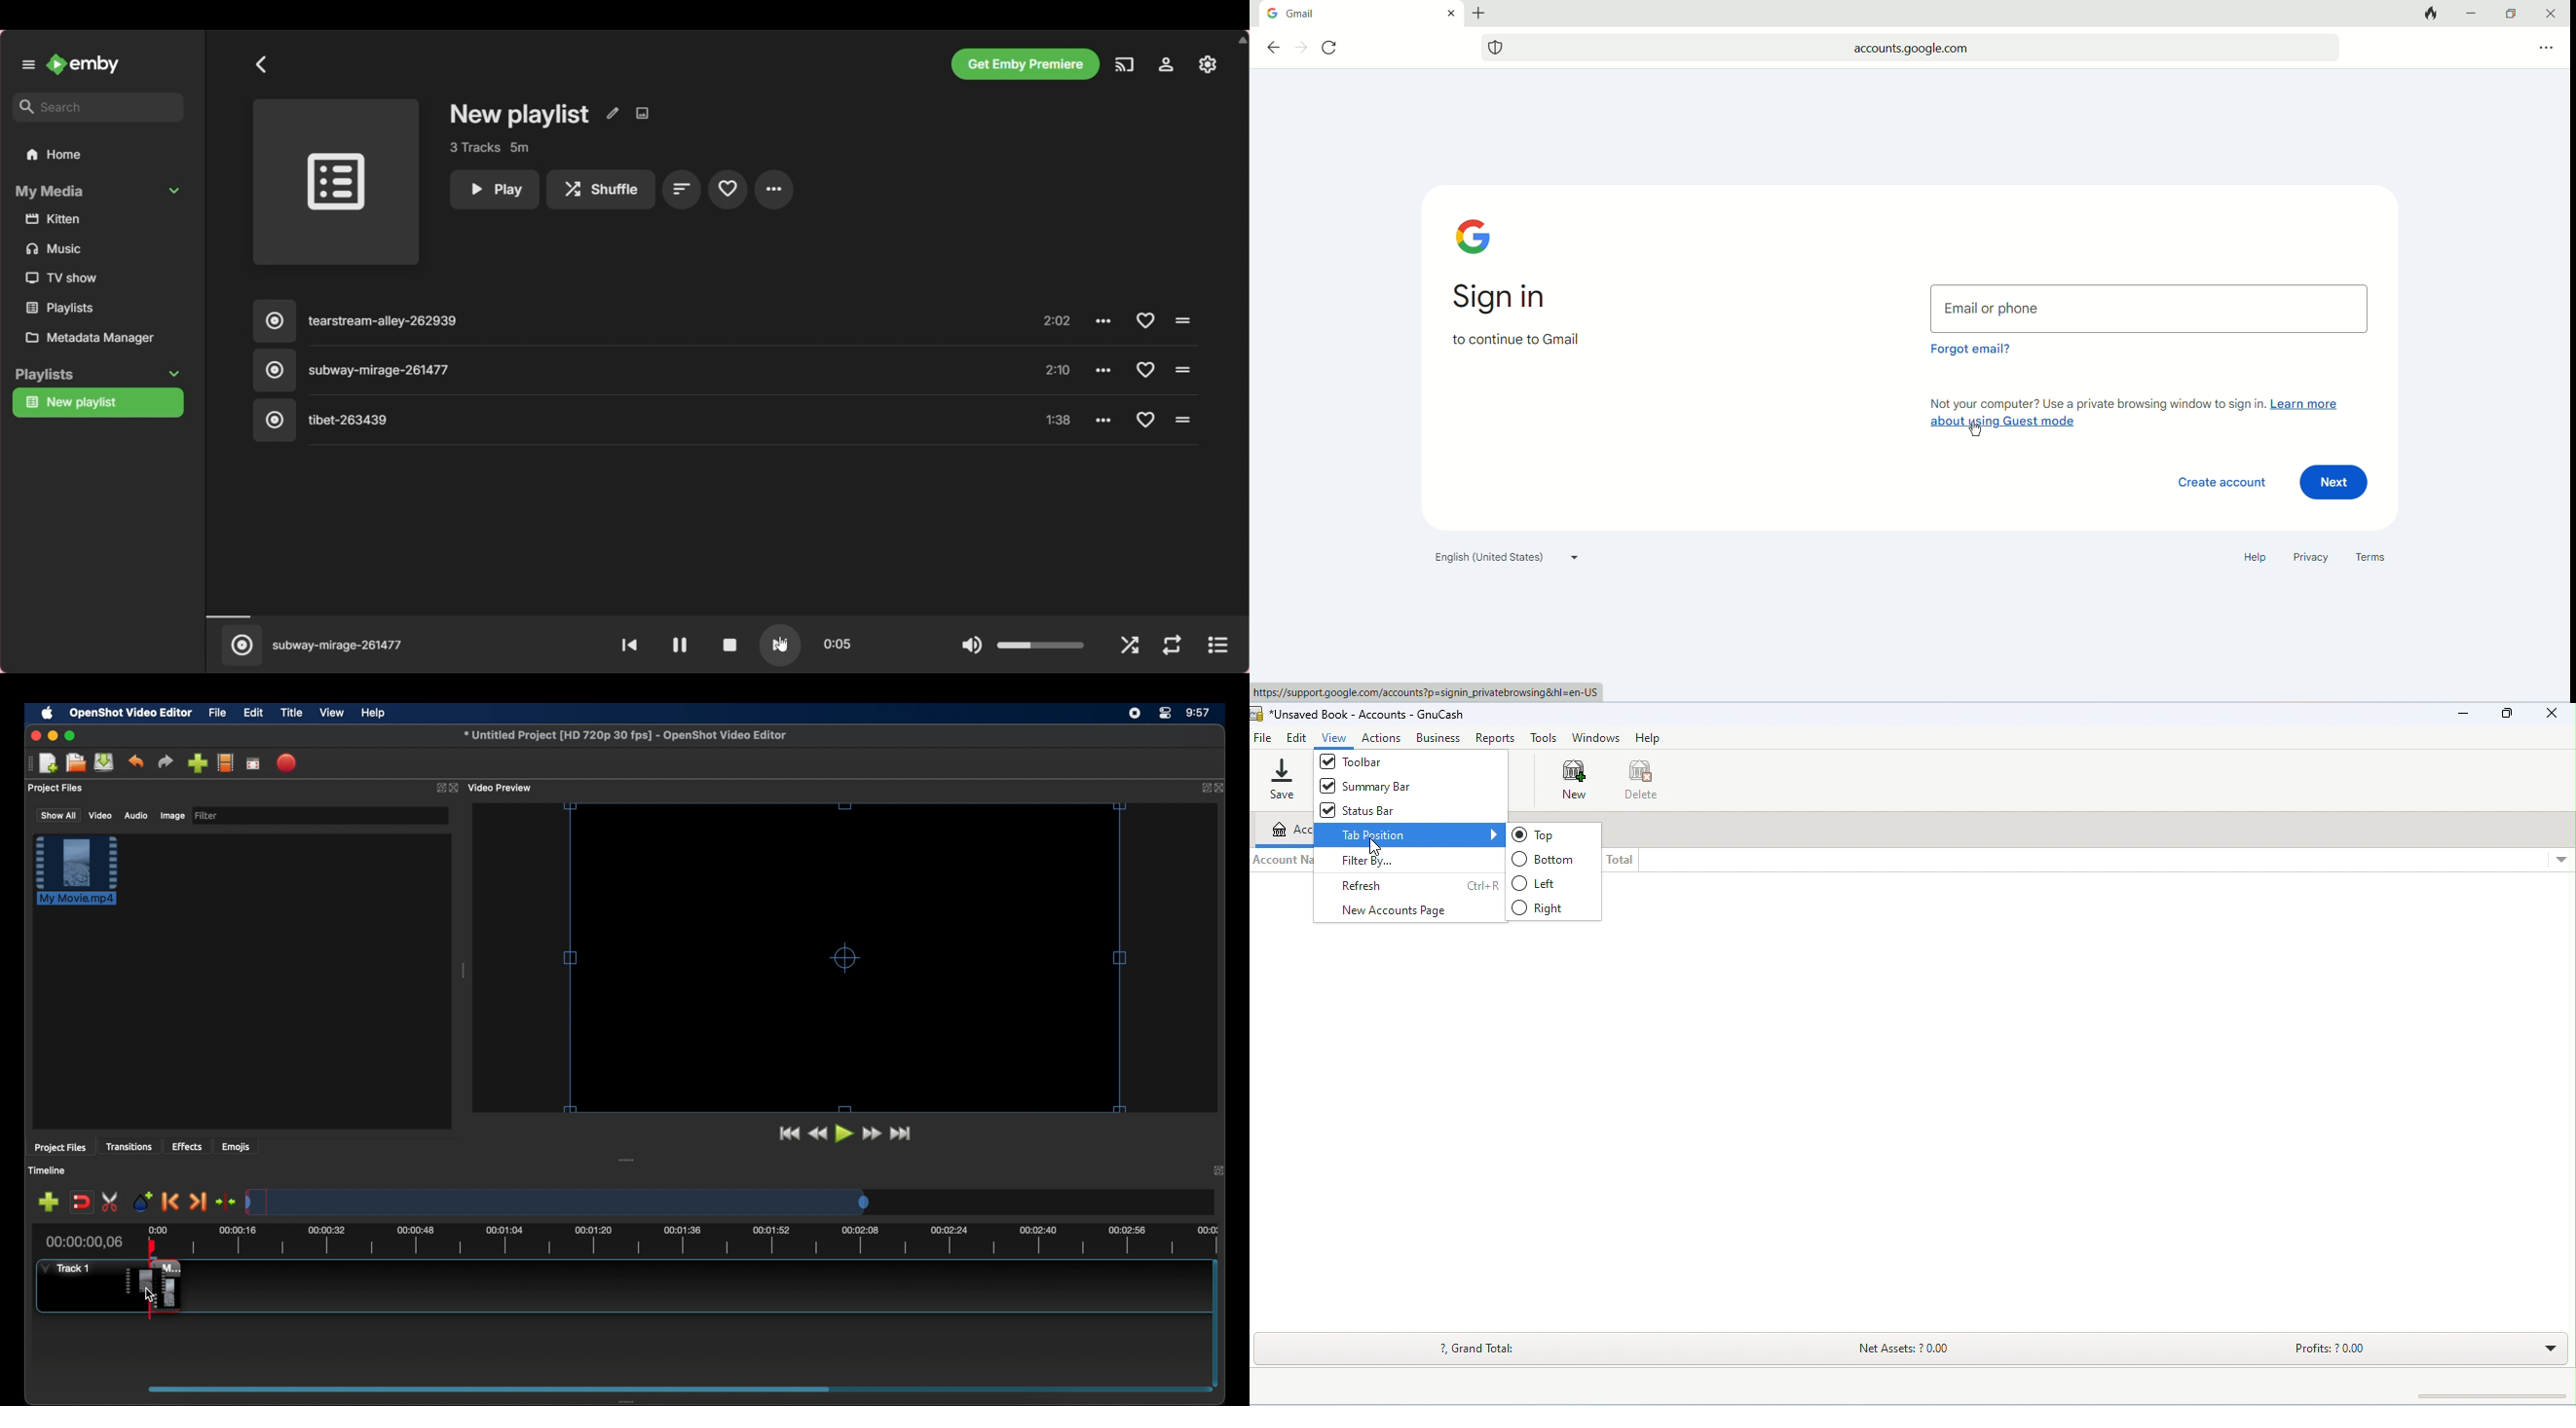 Image resolution: width=2576 pixels, height=1428 pixels. What do you see at coordinates (774, 190) in the screenshot?
I see `More settings` at bounding box center [774, 190].